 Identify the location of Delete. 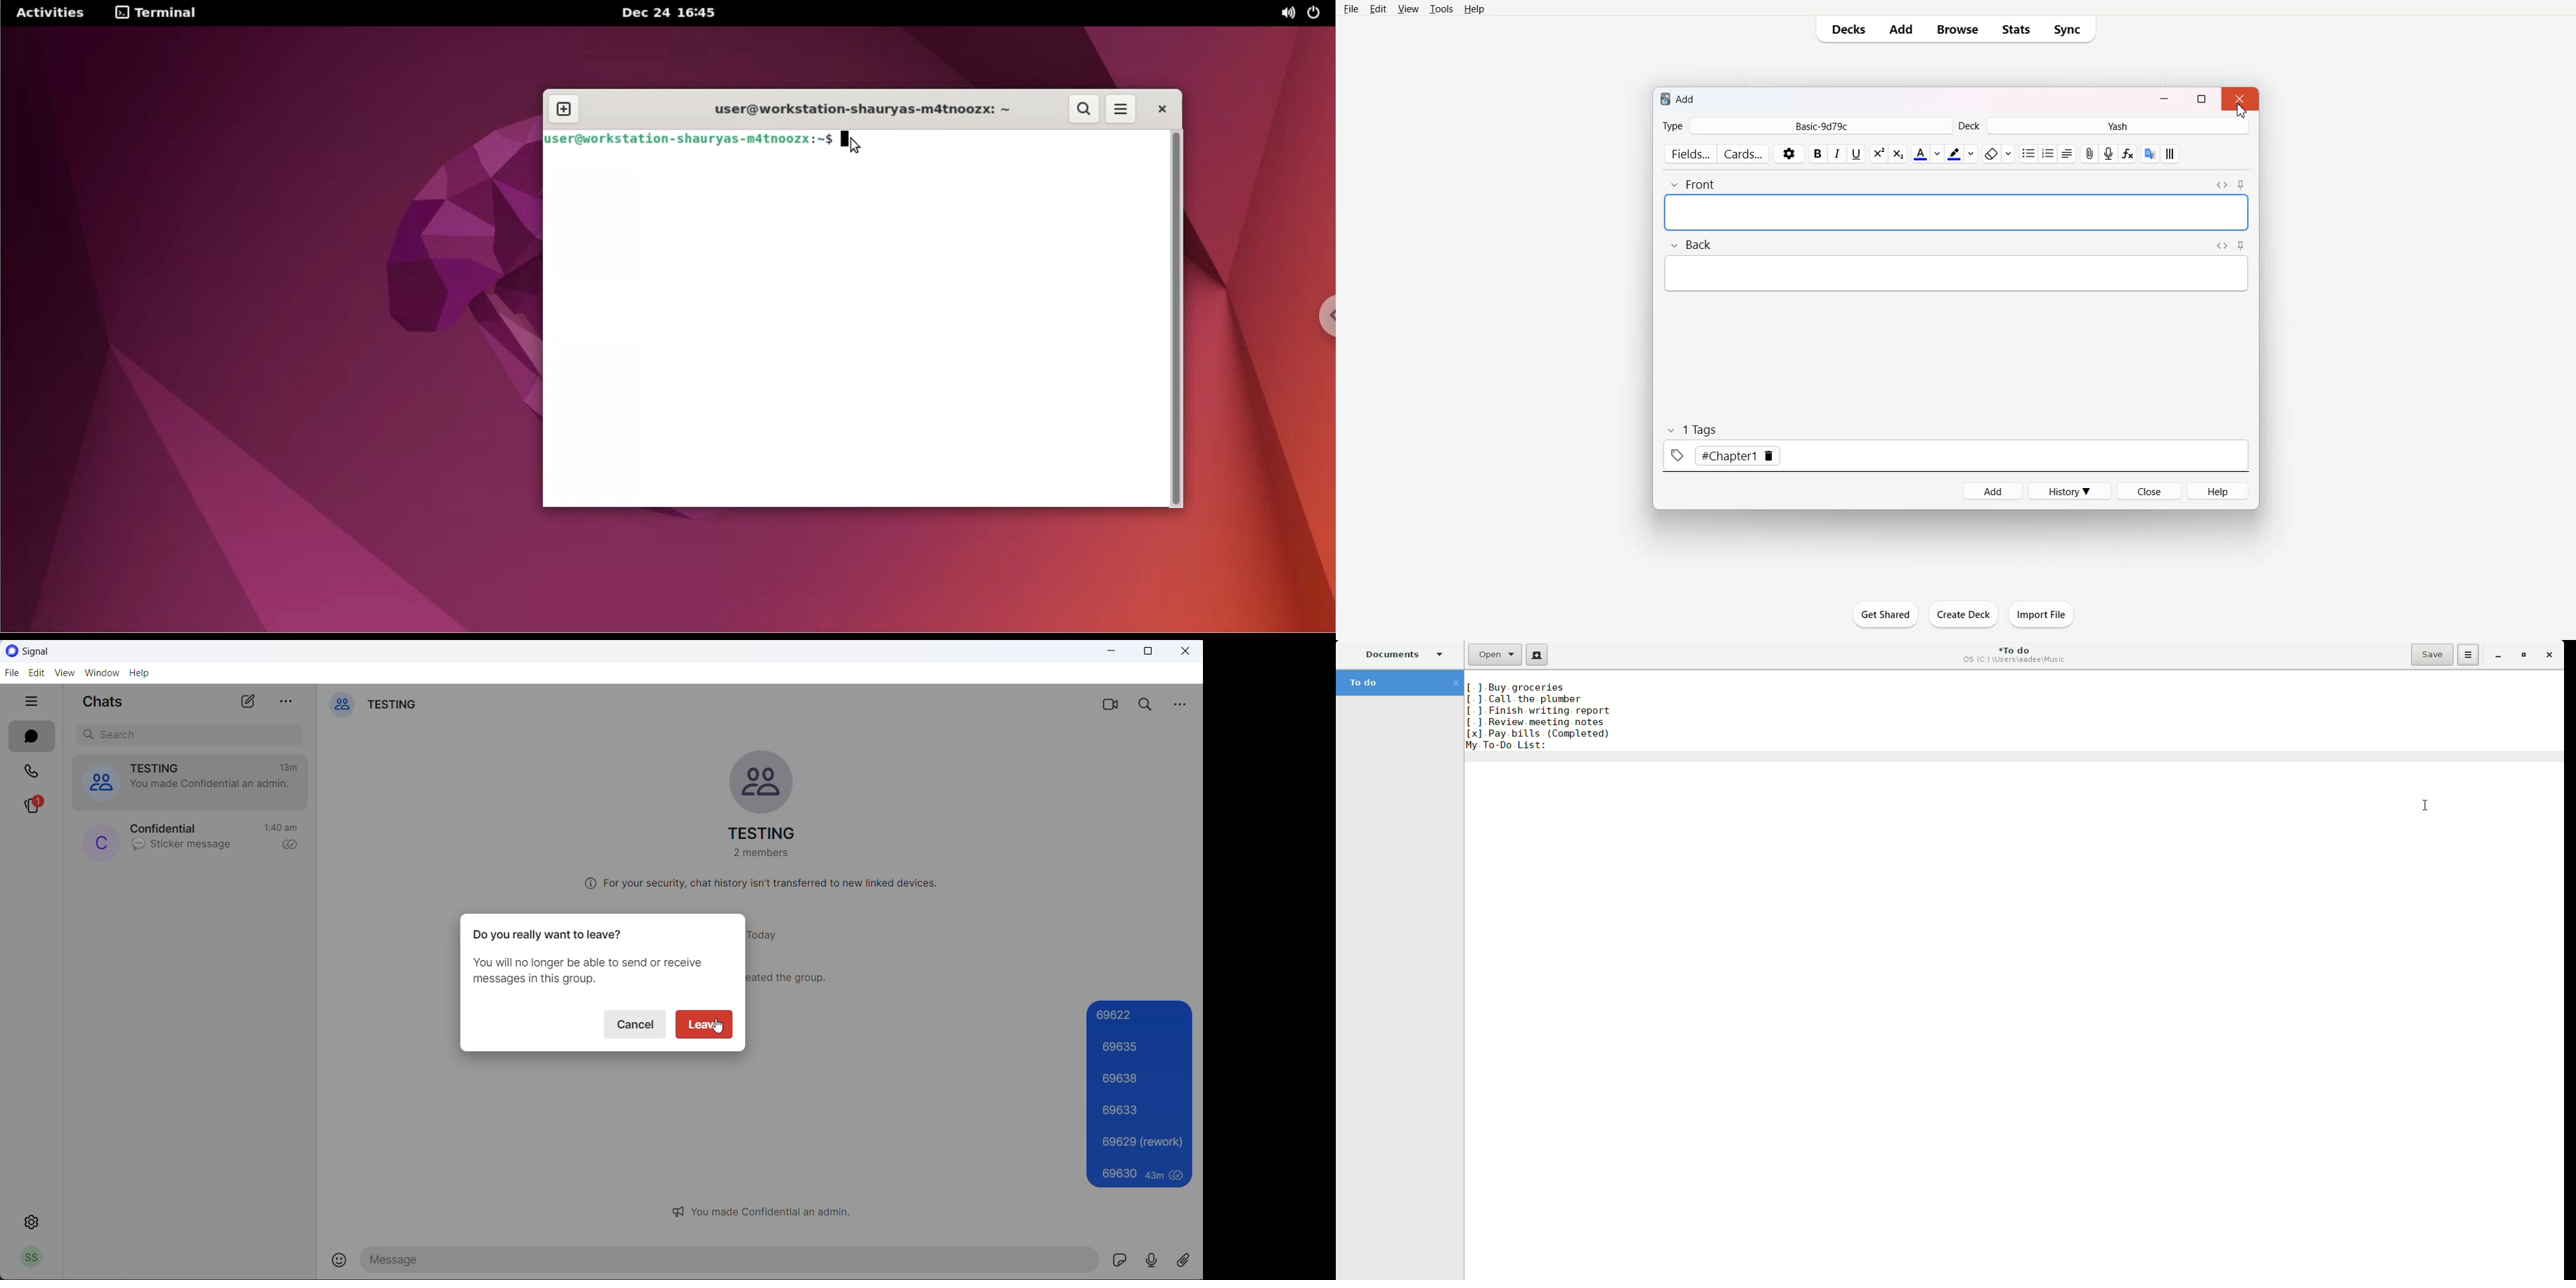
(1771, 456).